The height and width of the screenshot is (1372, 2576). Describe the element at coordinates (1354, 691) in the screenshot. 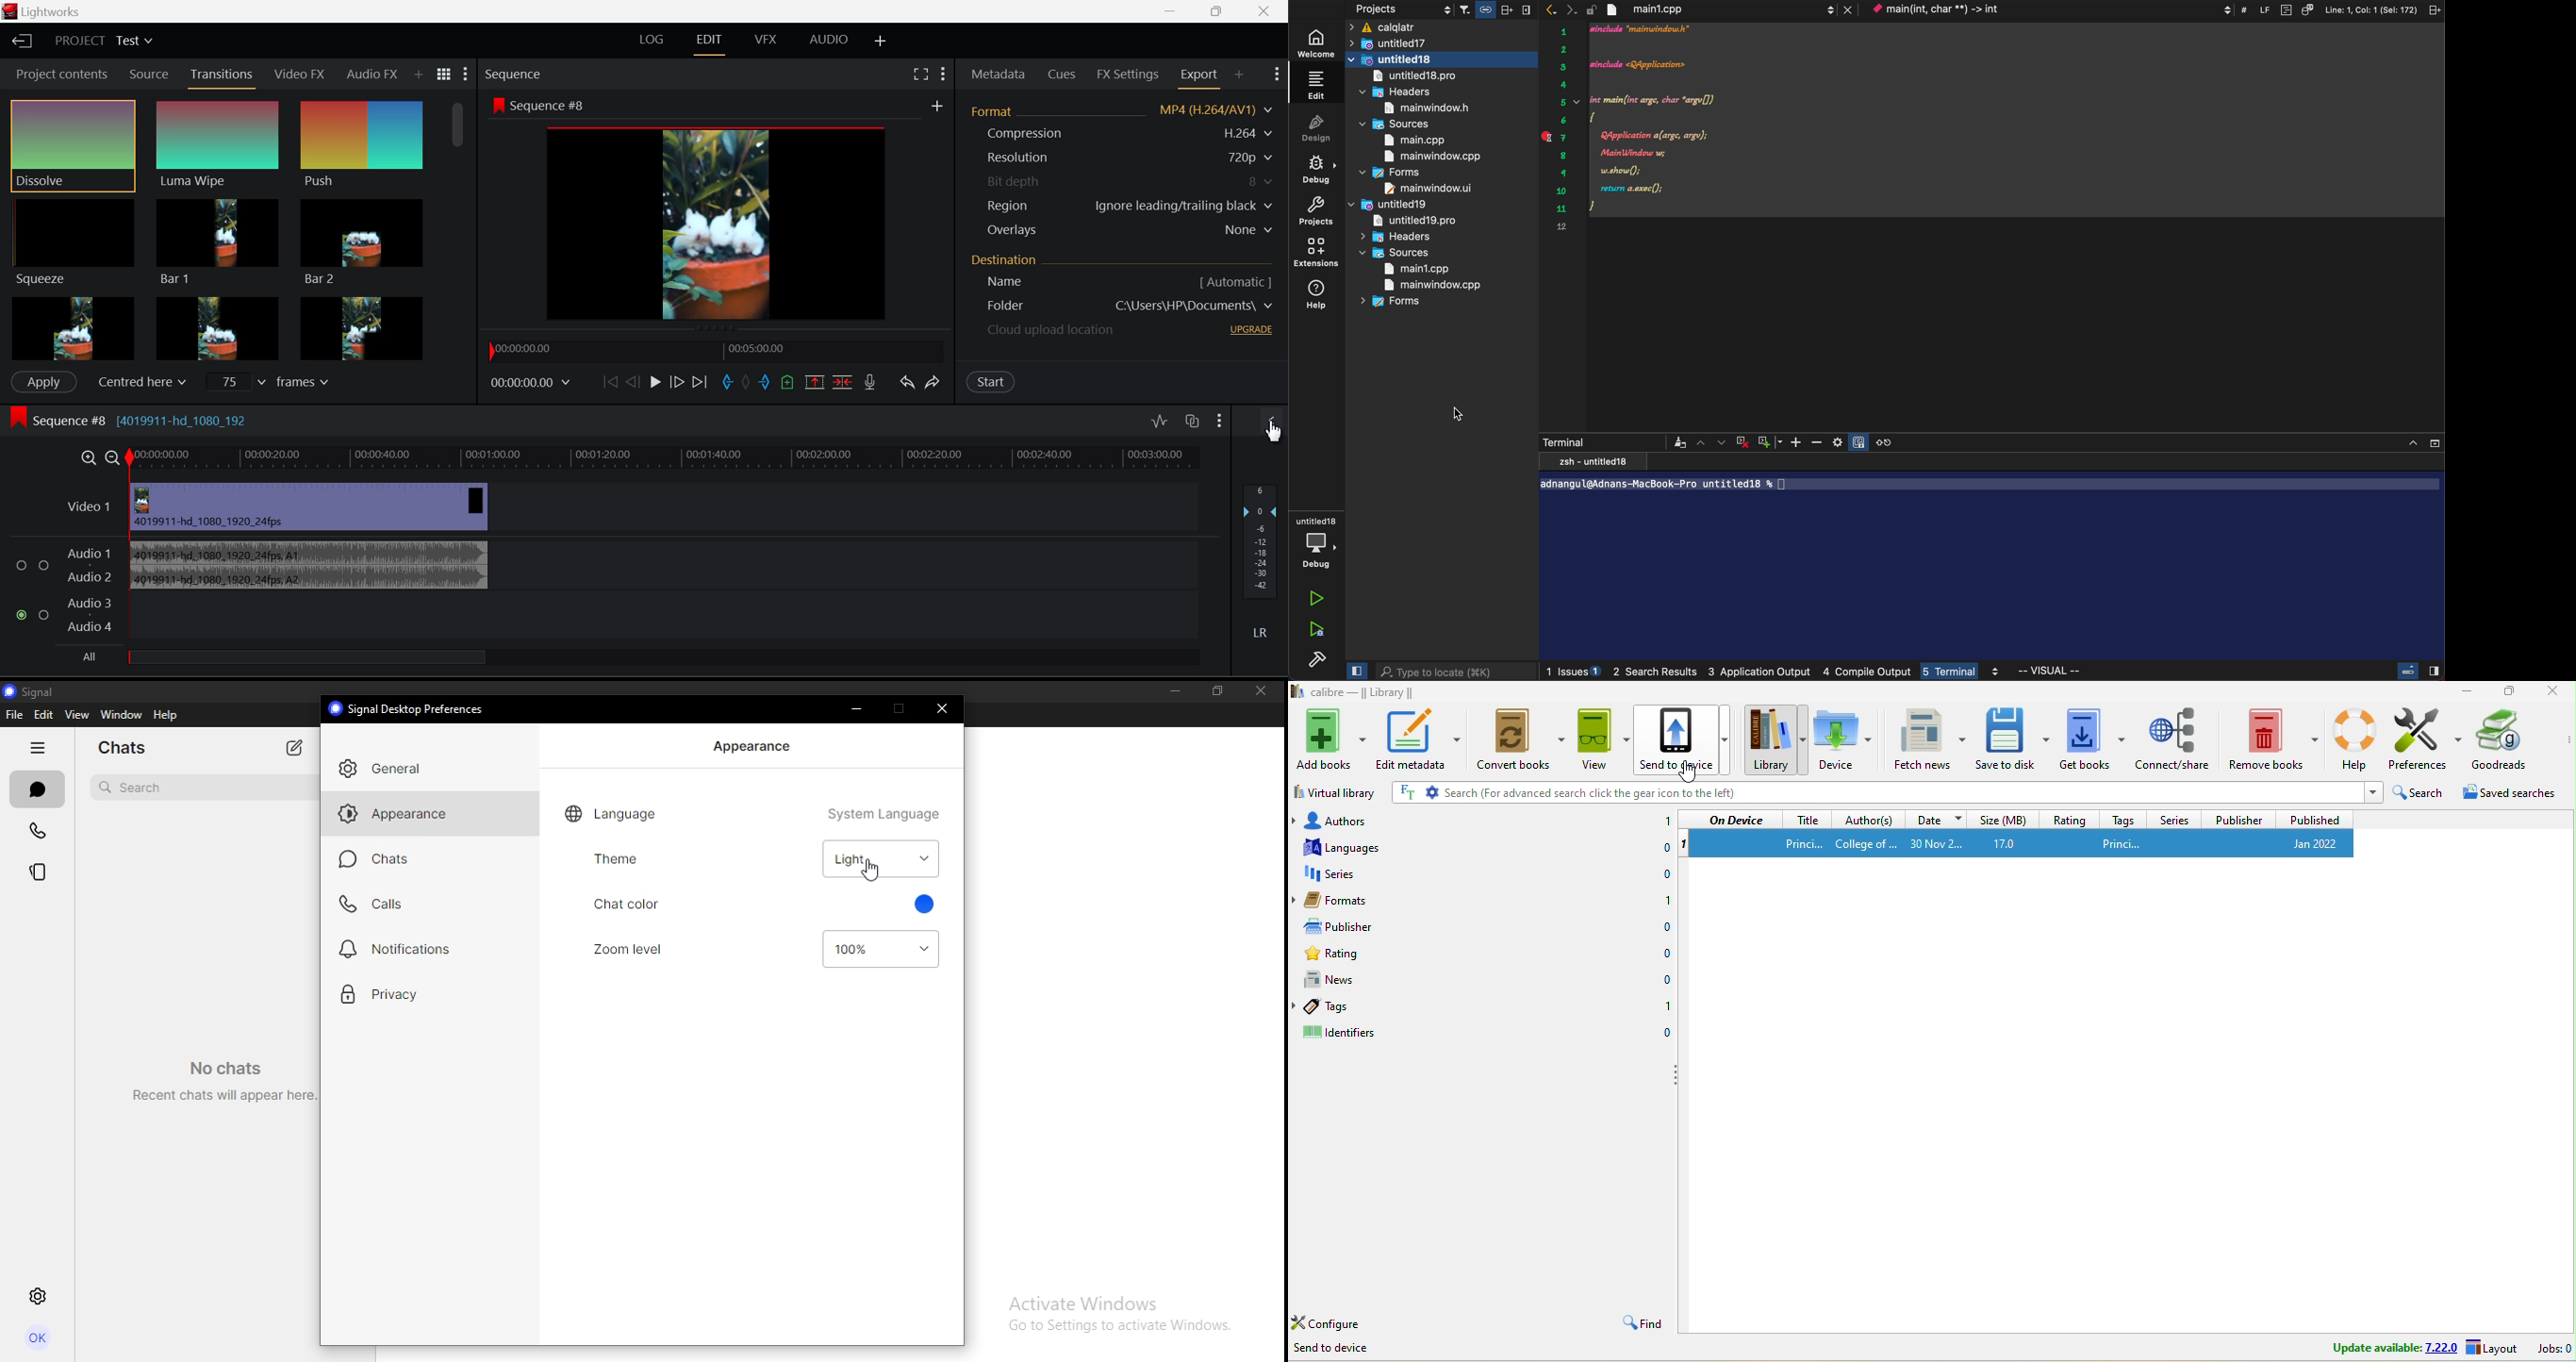

I see `title` at that location.